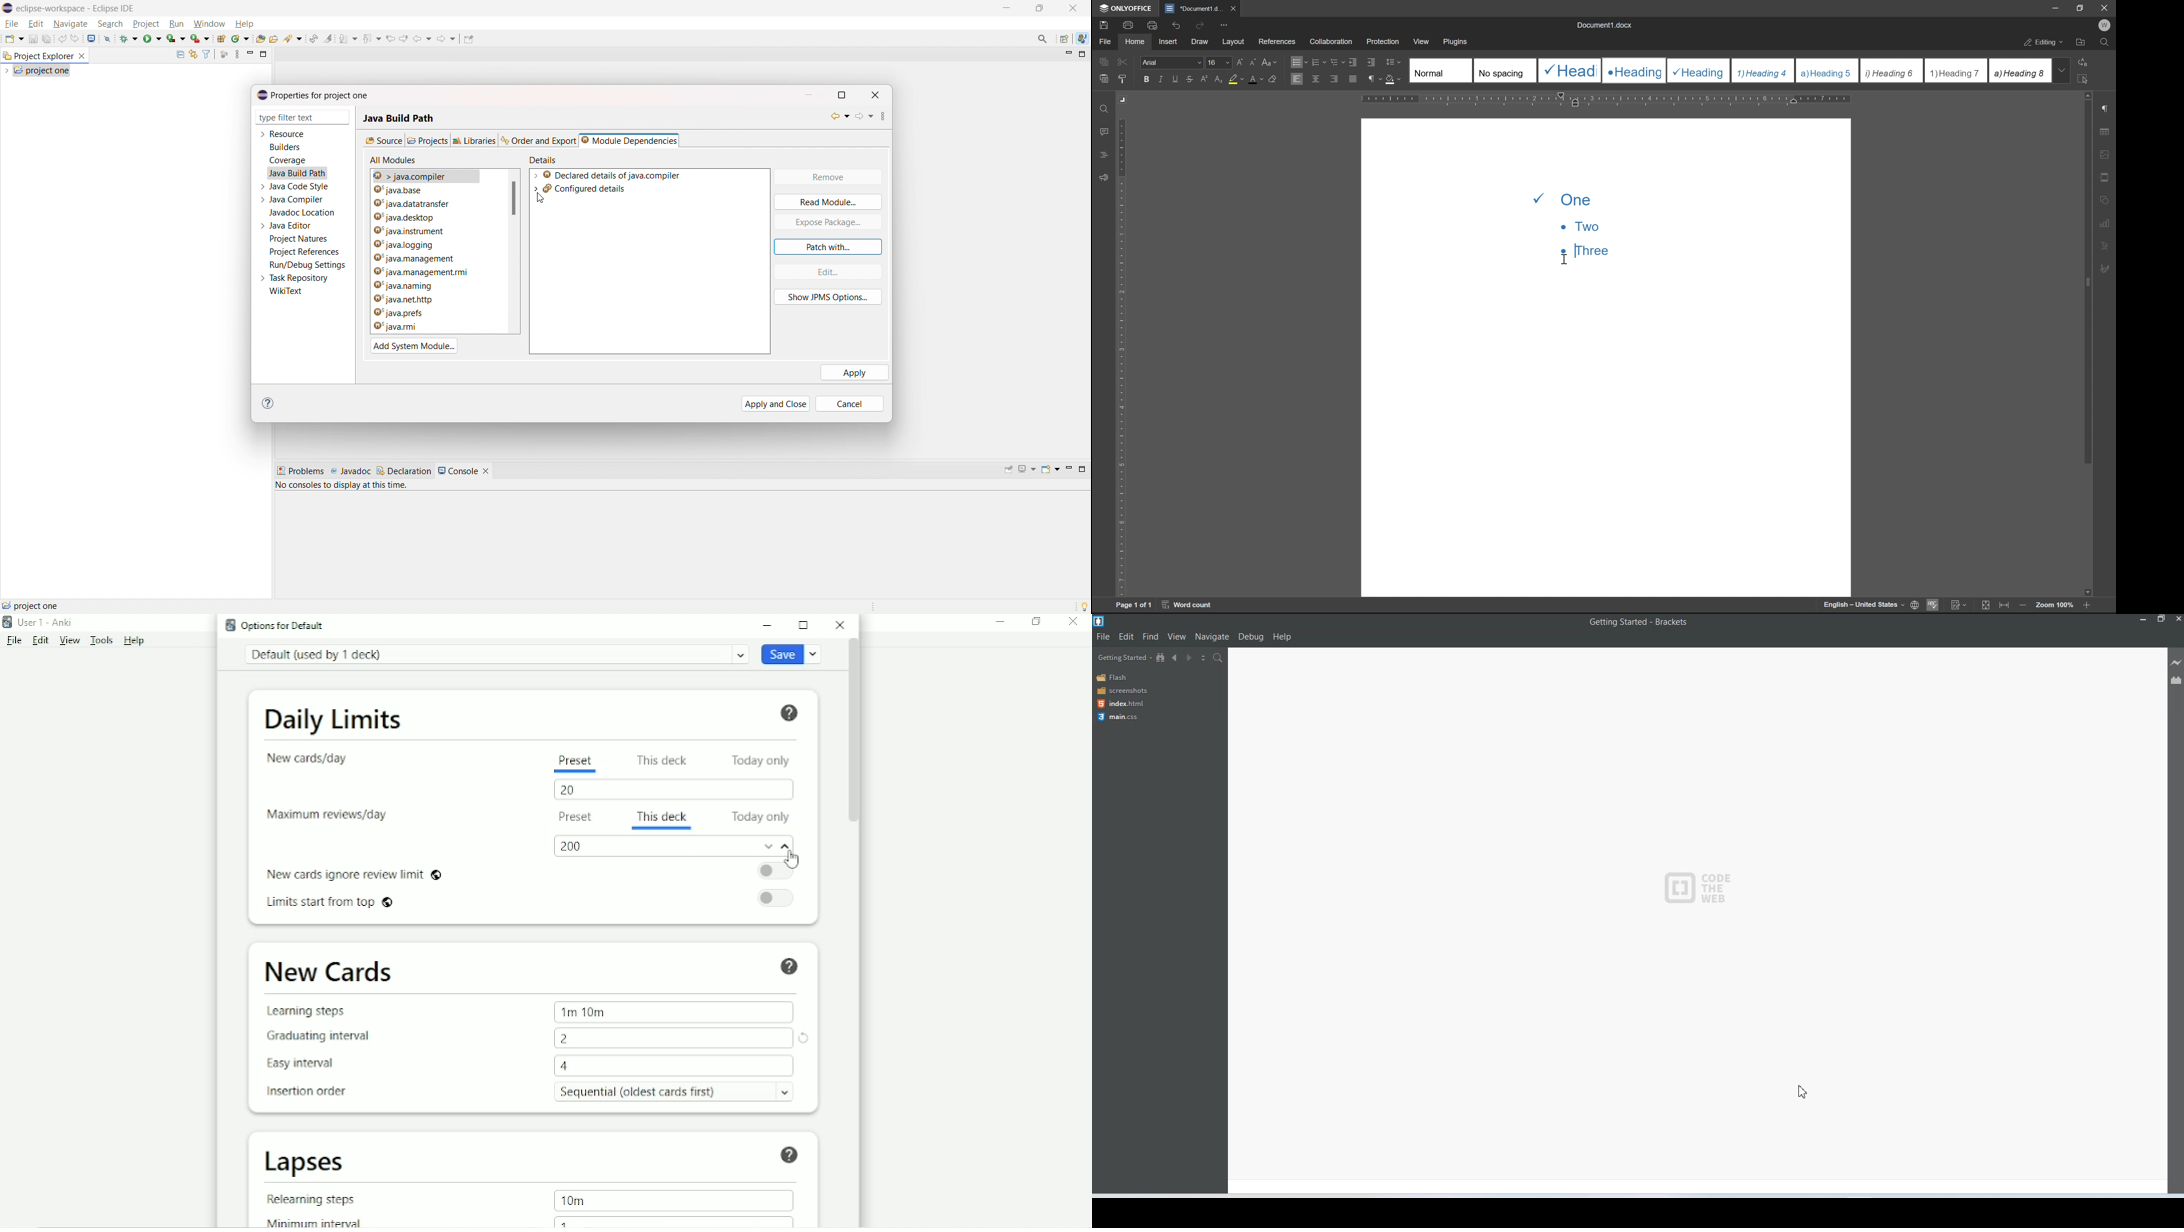 Image resolution: width=2184 pixels, height=1232 pixels. Describe the element at coordinates (416, 313) in the screenshot. I see `java.prefs` at that location.